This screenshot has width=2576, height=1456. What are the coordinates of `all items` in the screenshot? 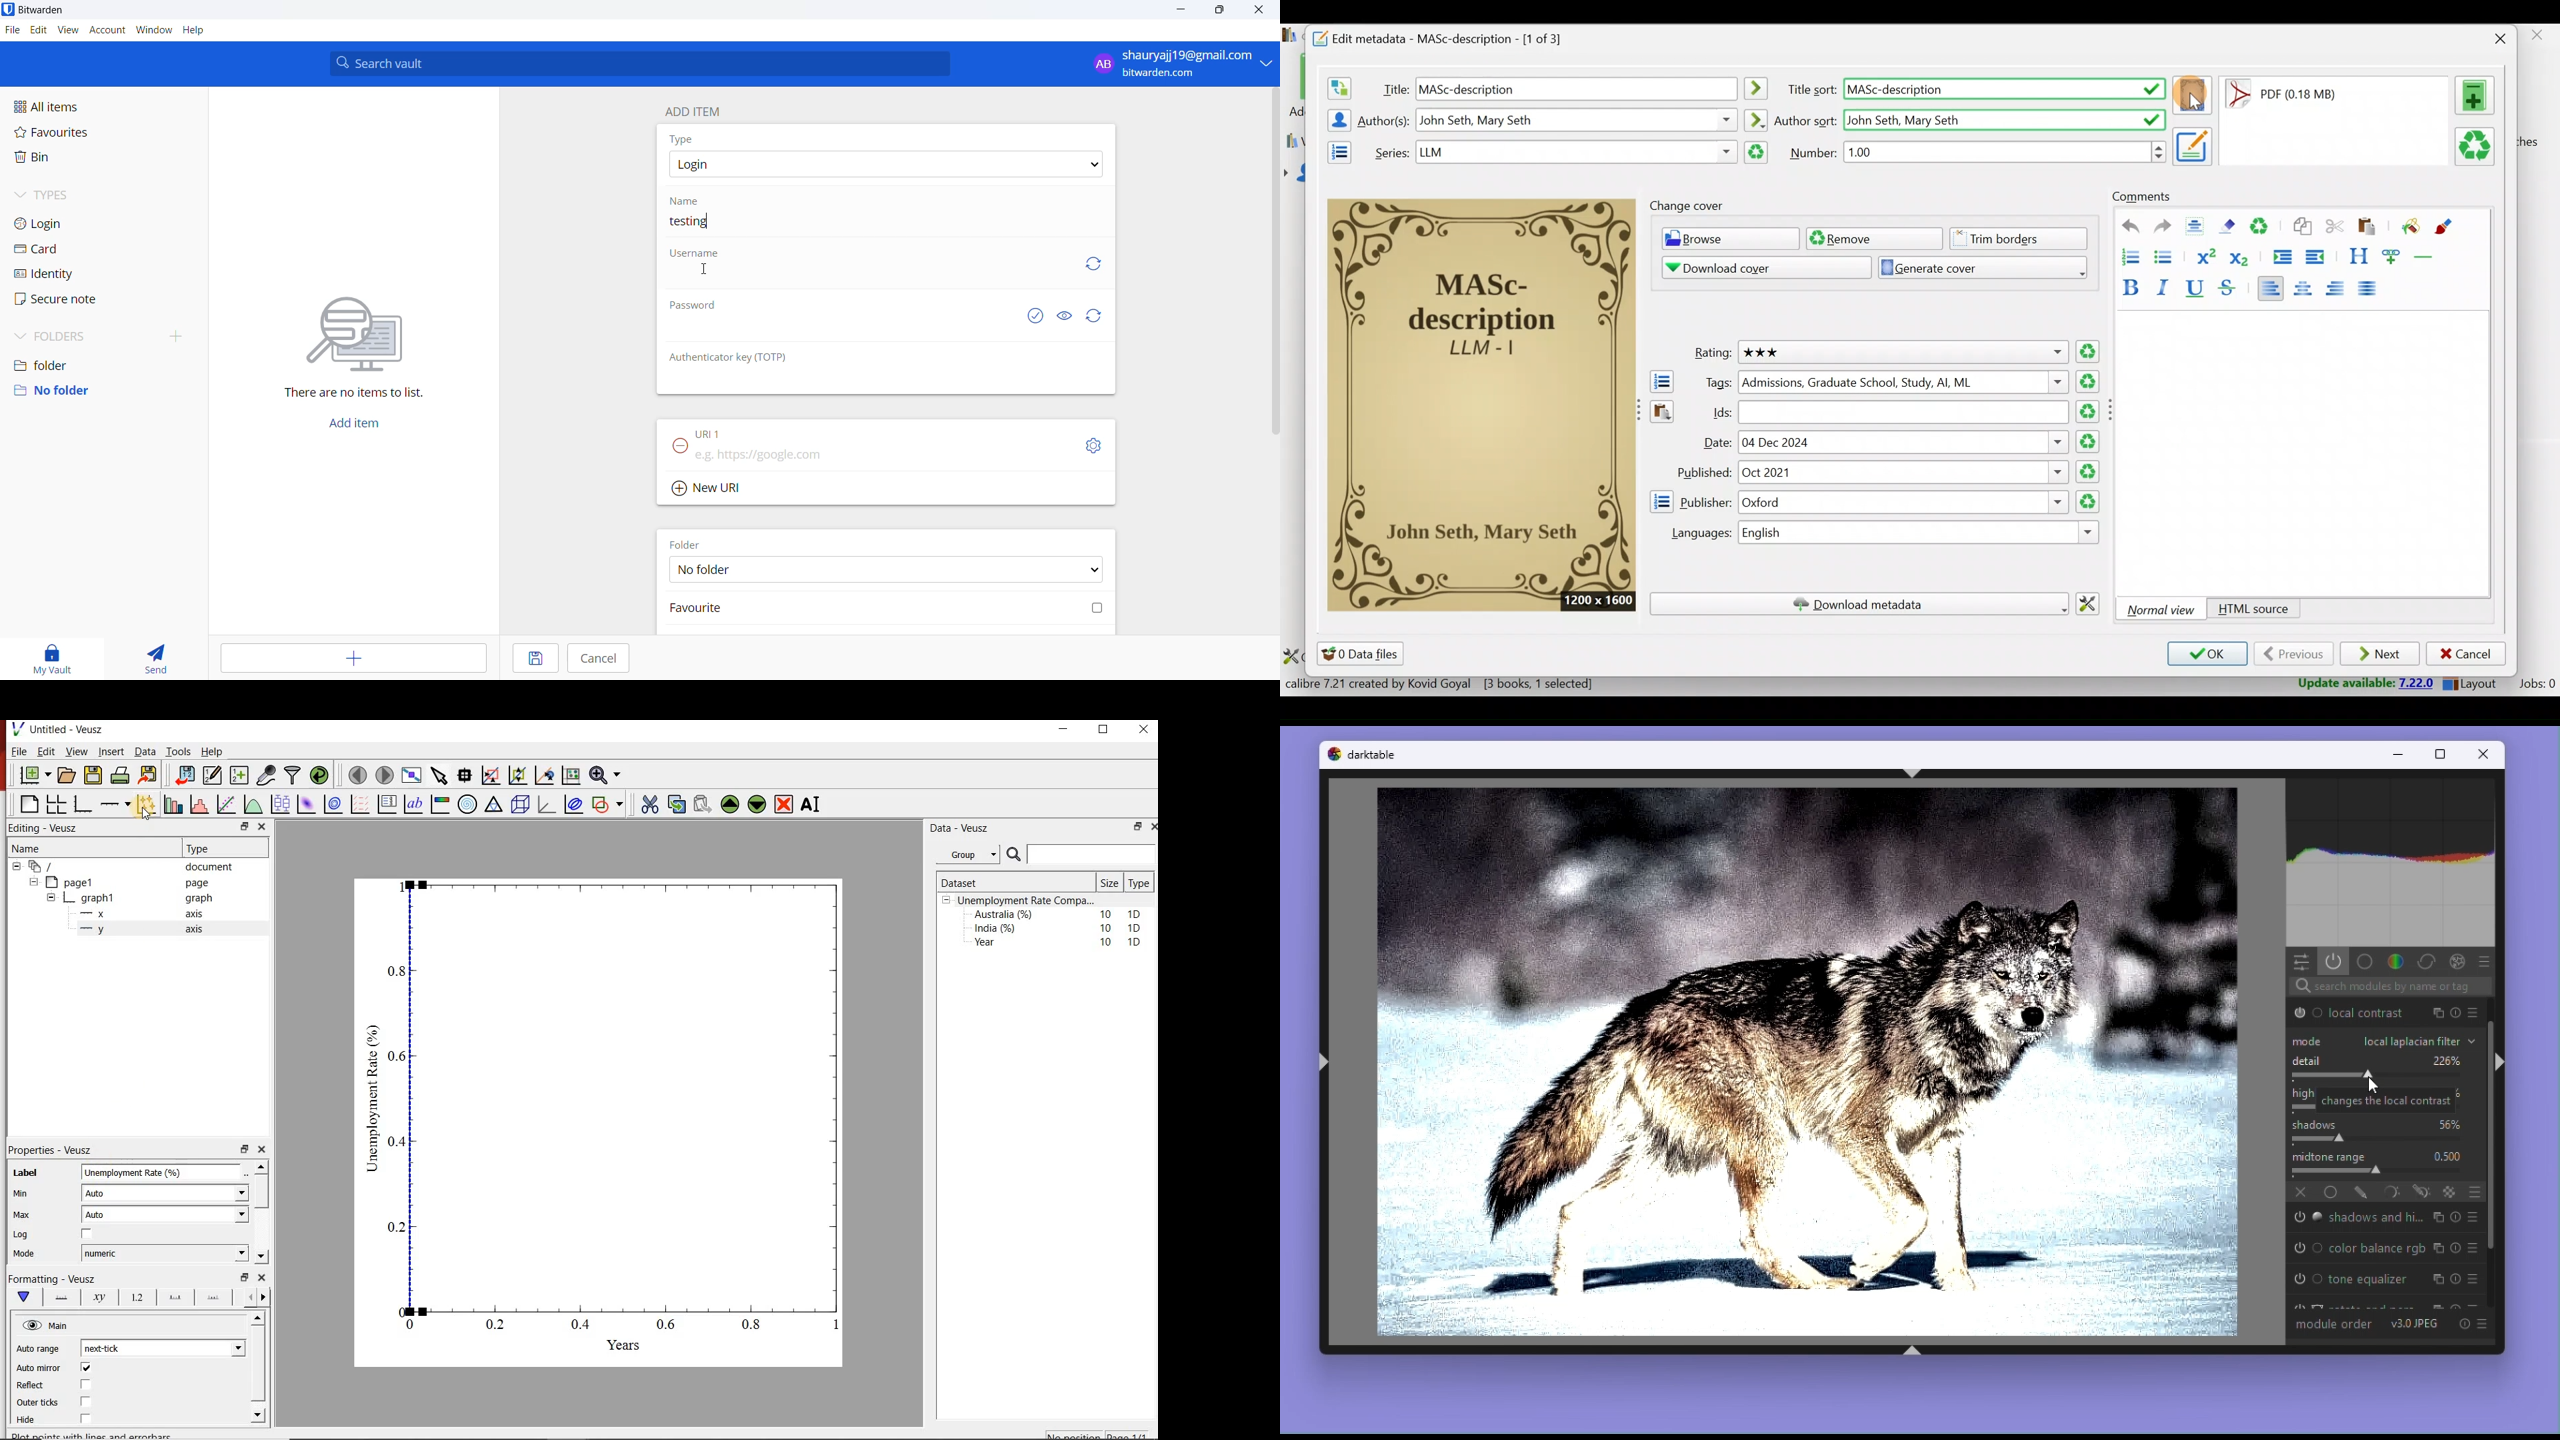 It's located at (77, 104).